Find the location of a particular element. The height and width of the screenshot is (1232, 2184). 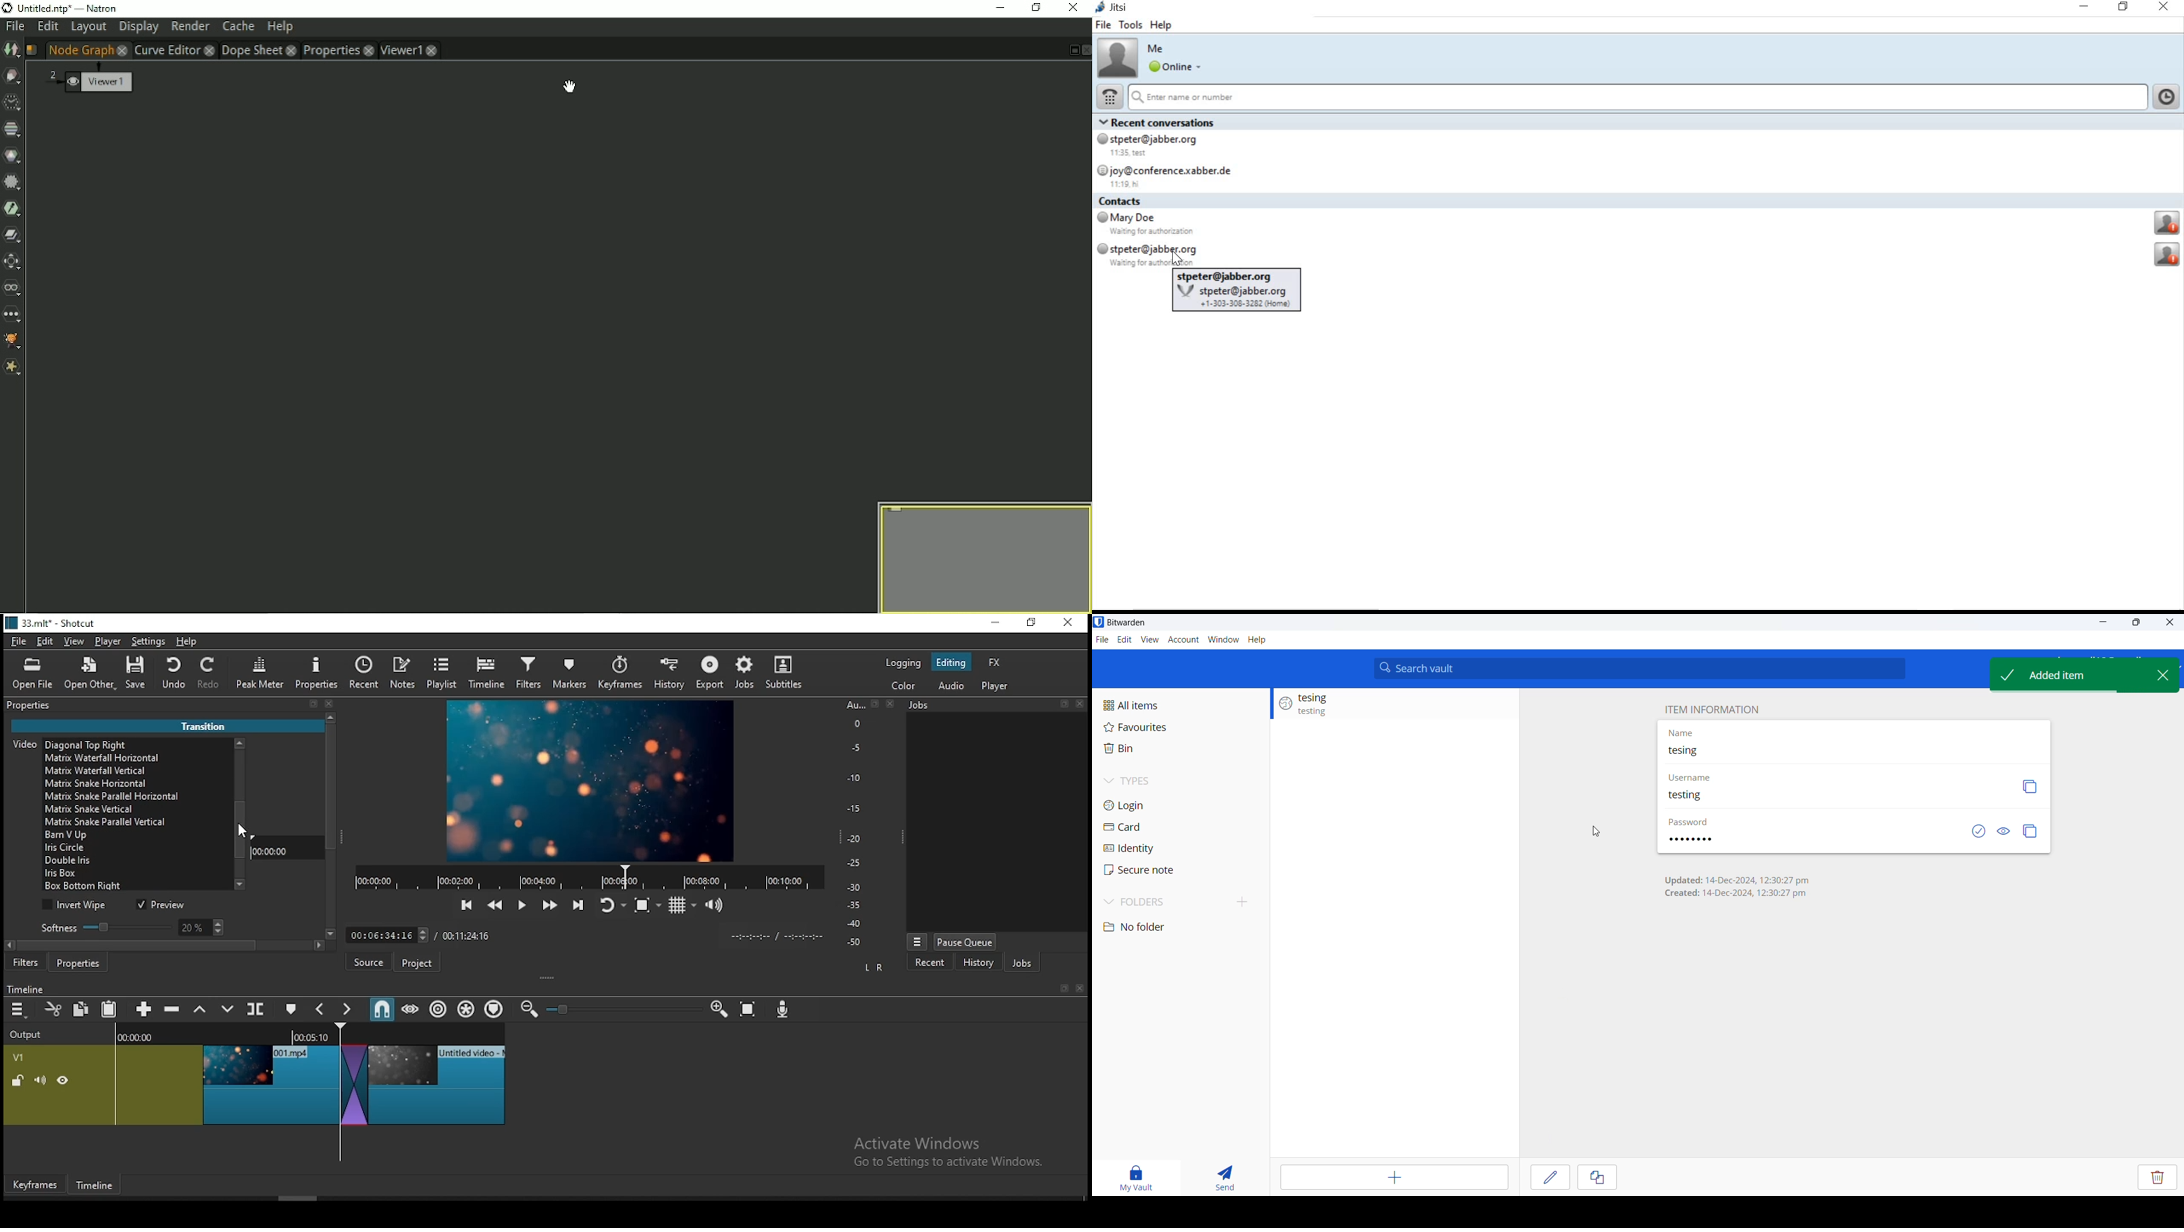

Properties is located at coordinates (330, 50).